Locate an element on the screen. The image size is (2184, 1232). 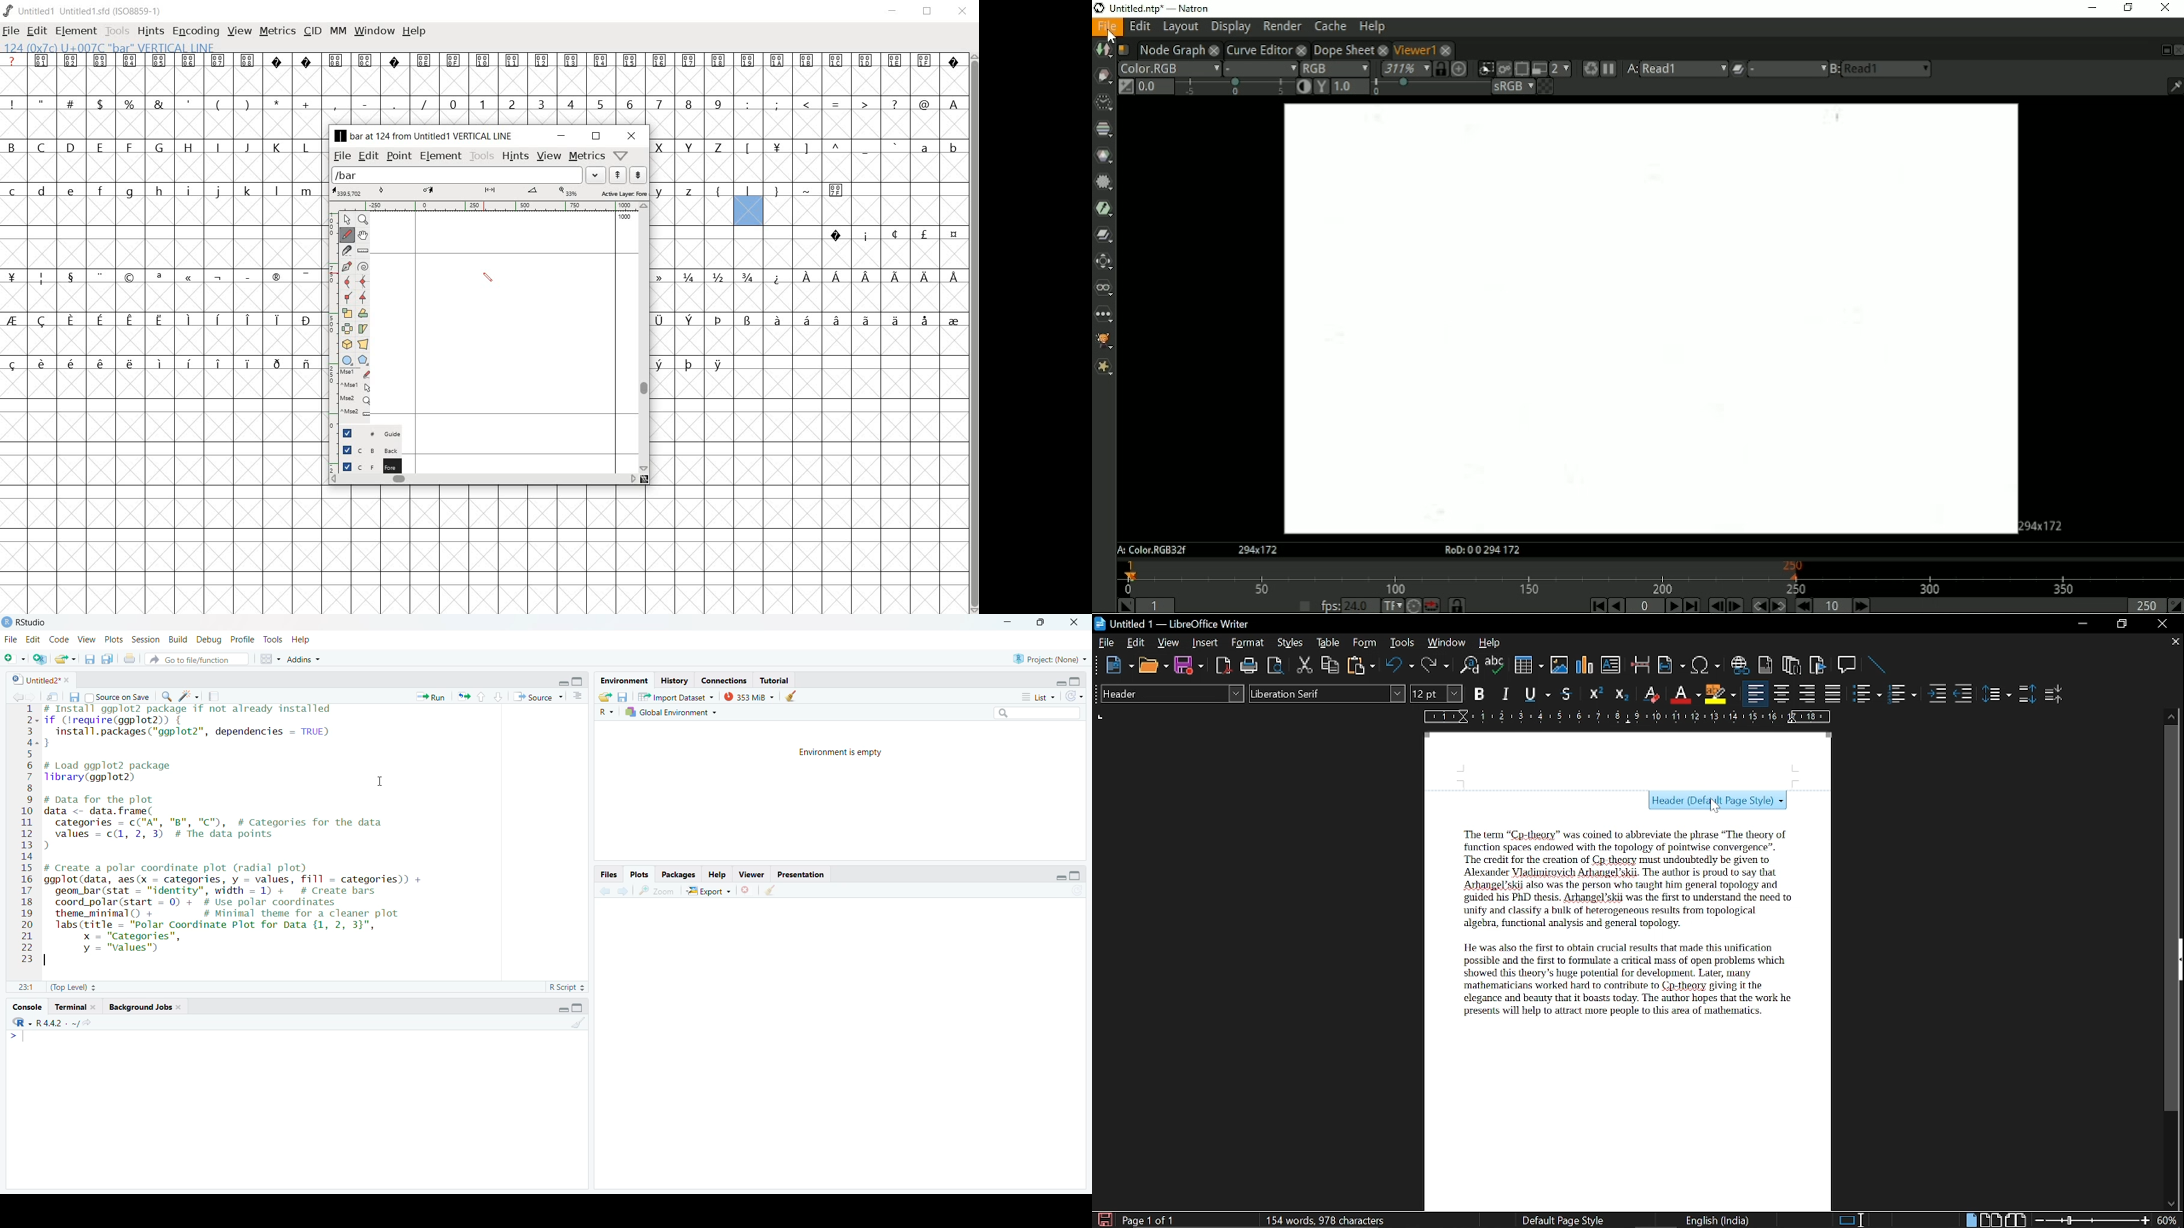
point is located at coordinates (399, 155).